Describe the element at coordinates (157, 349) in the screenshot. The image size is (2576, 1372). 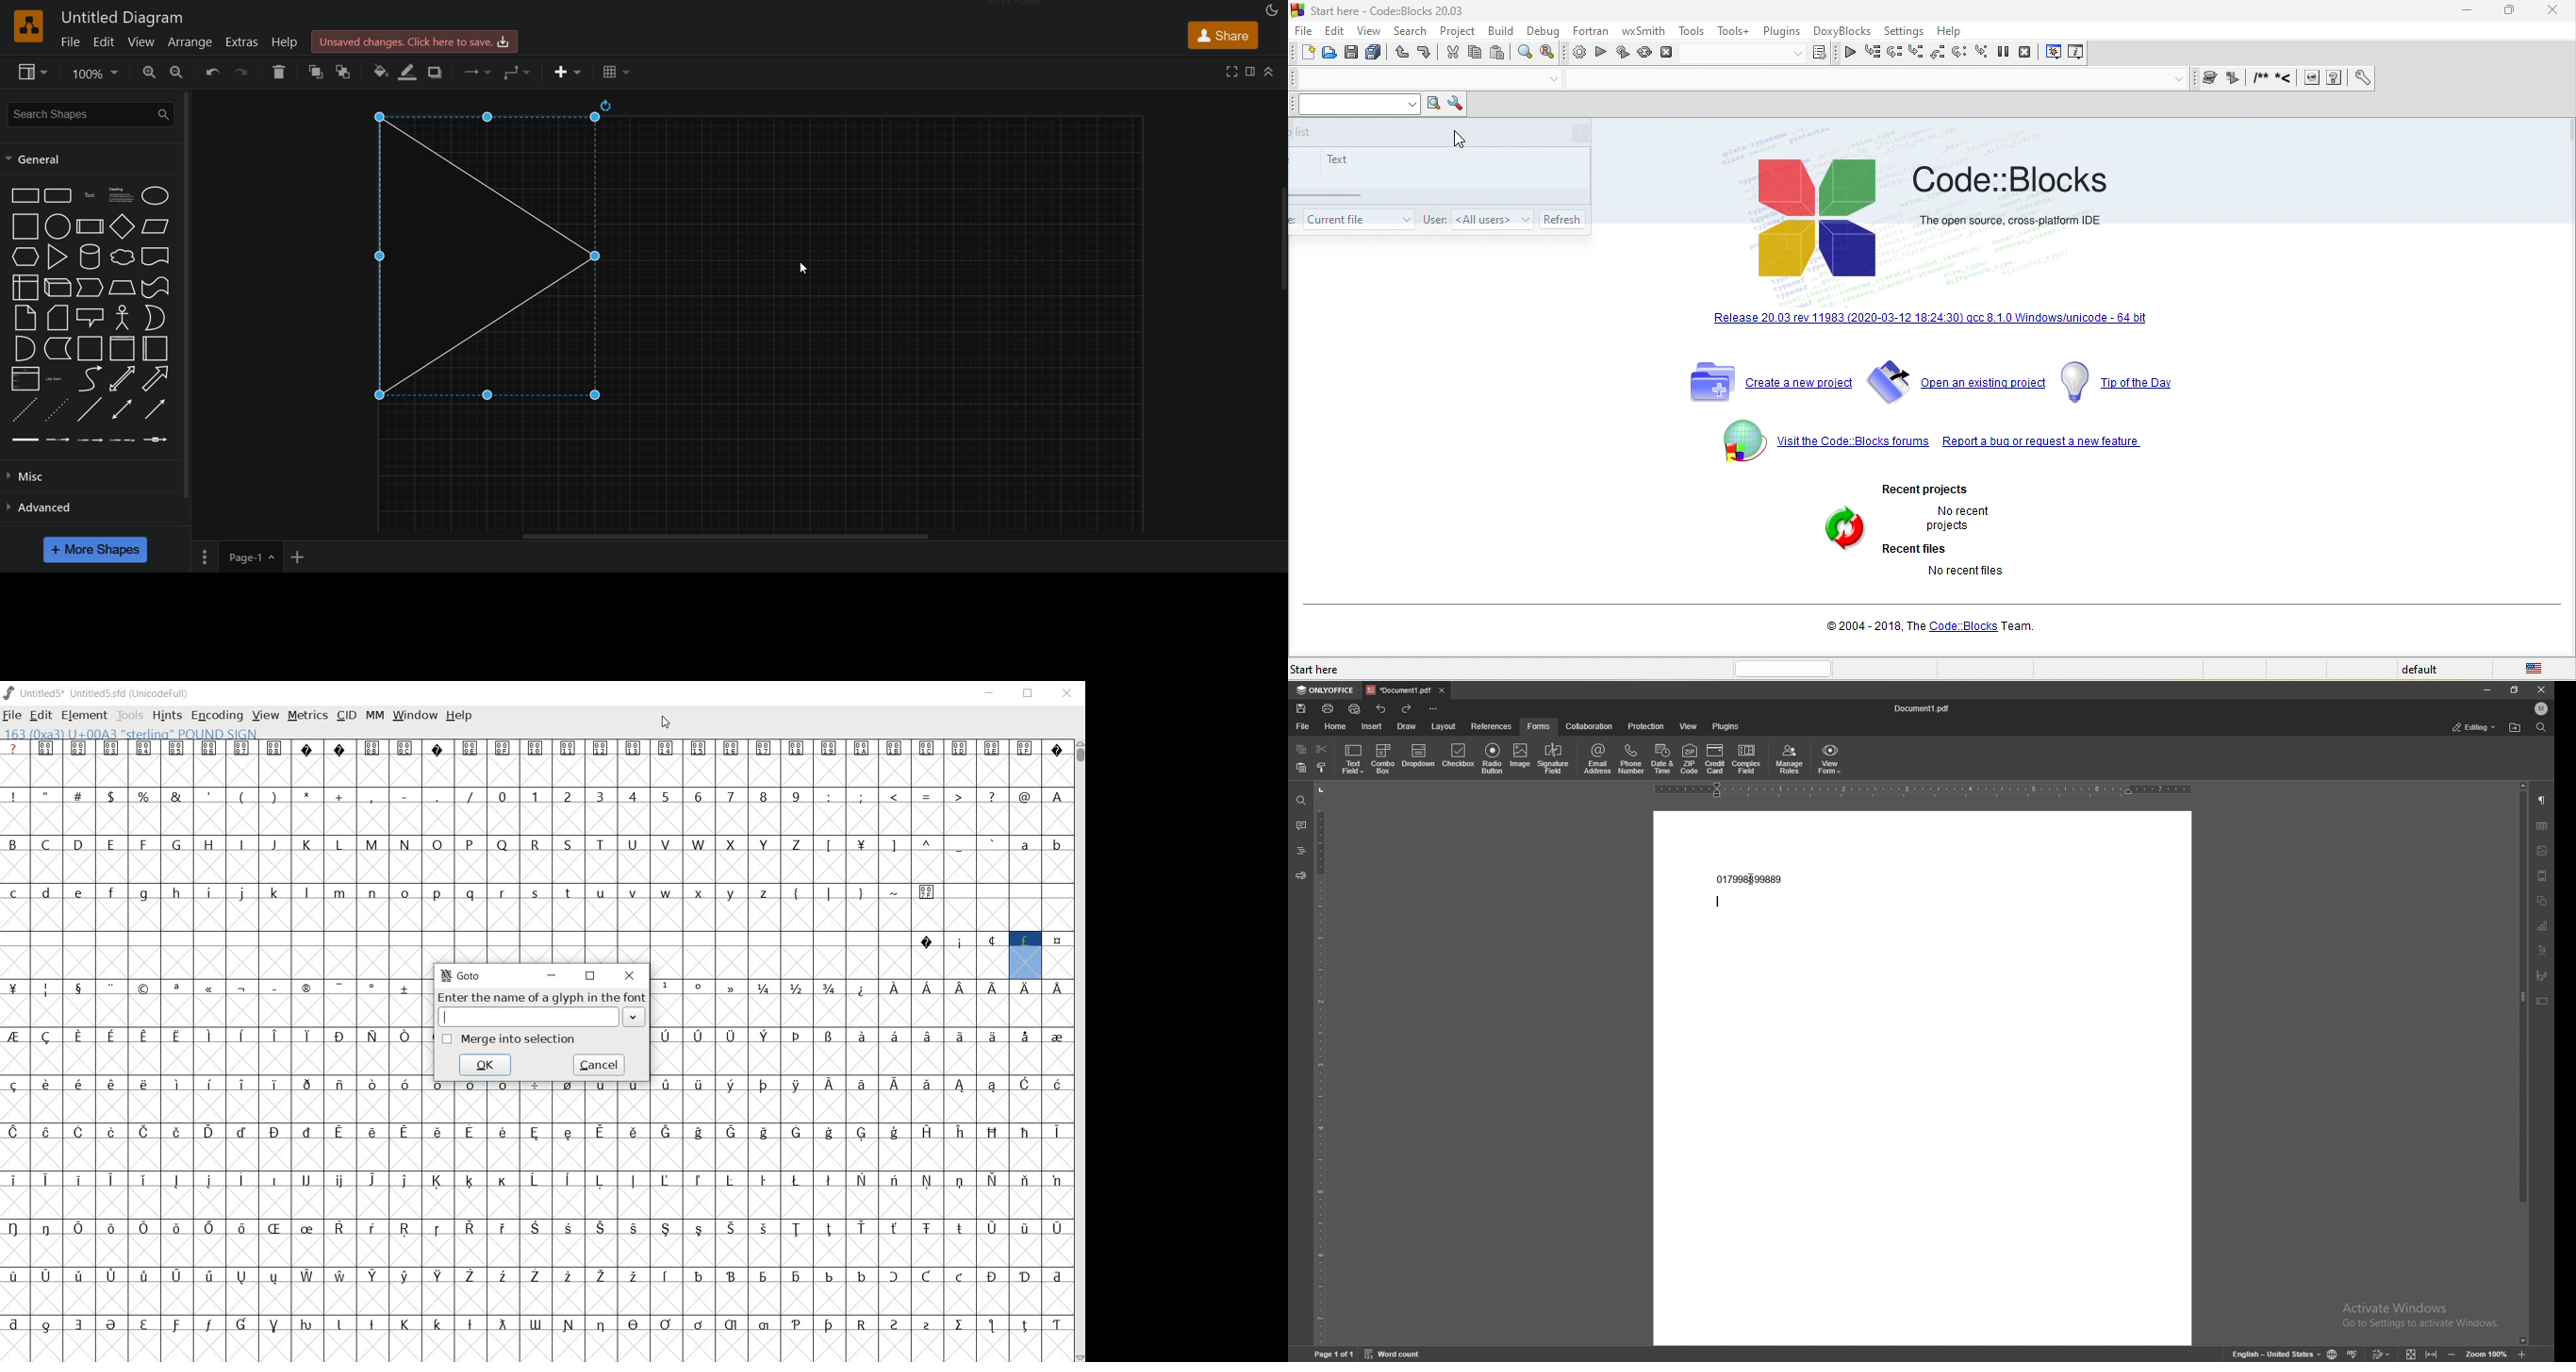
I see `container` at that location.